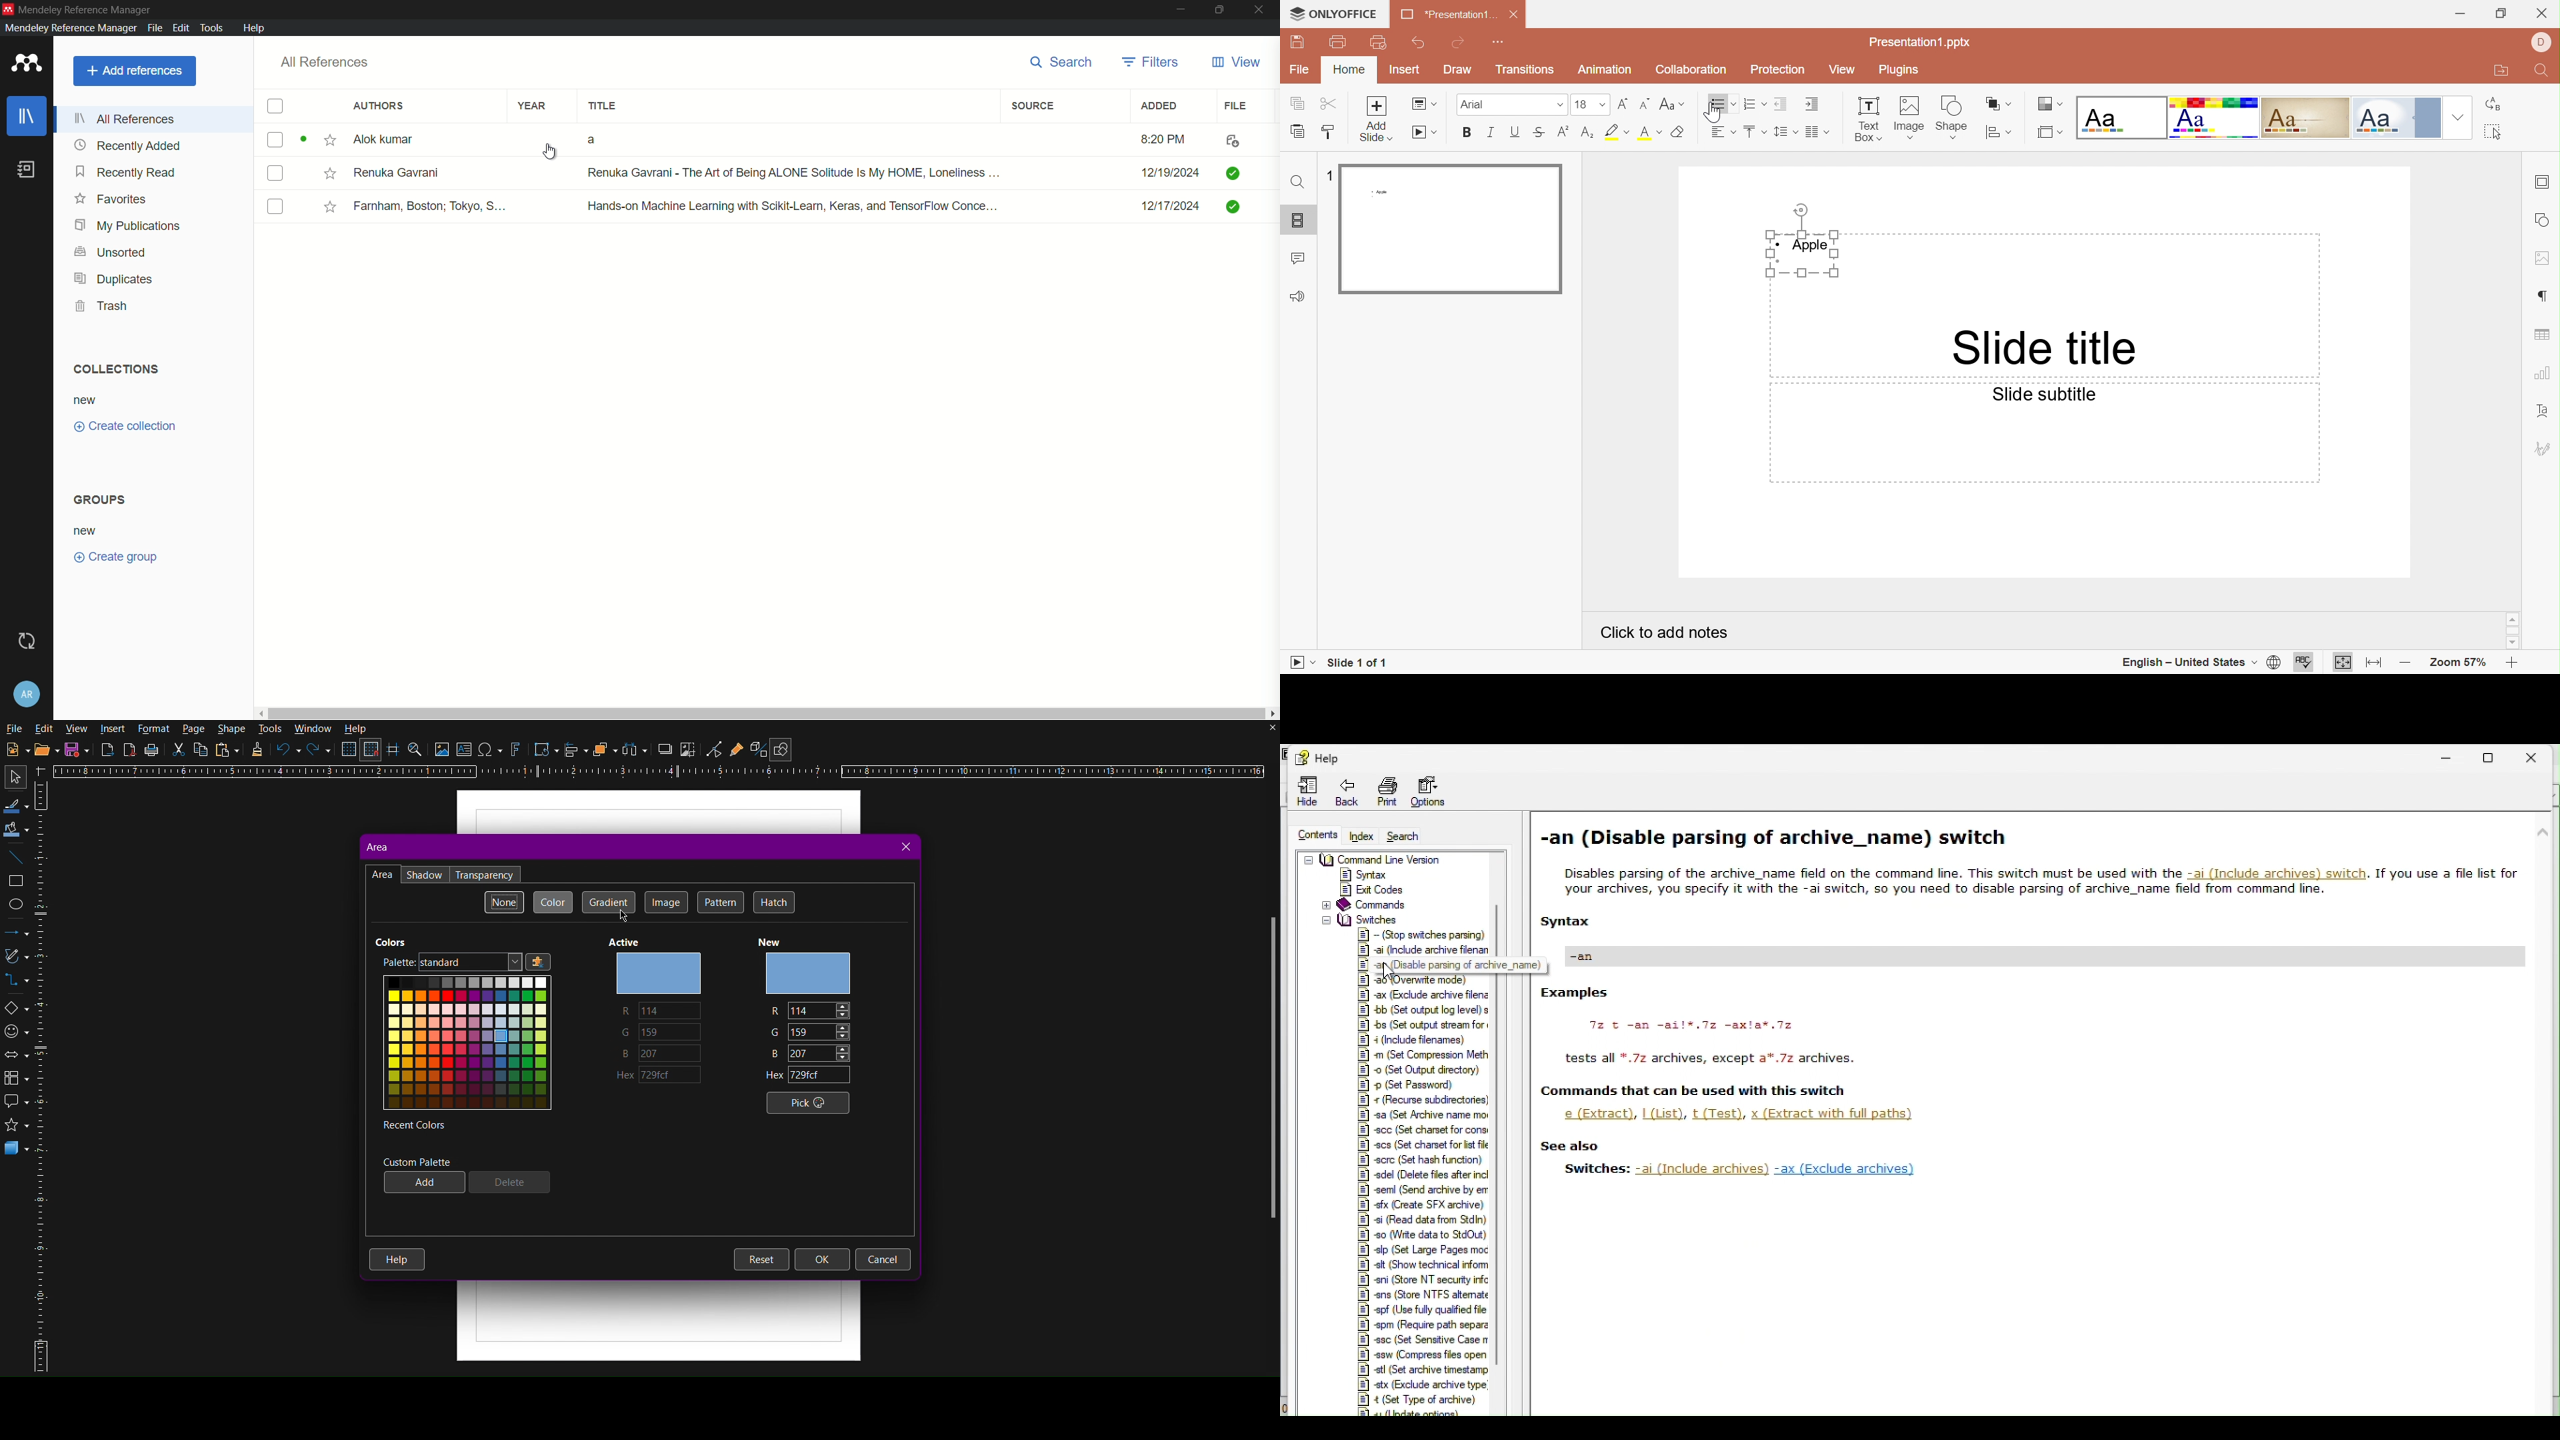 This screenshot has height=1456, width=2576. Describe the element at coordinates (43, 1075) in the screenshot. I see `Vertical Ruler` at that location.